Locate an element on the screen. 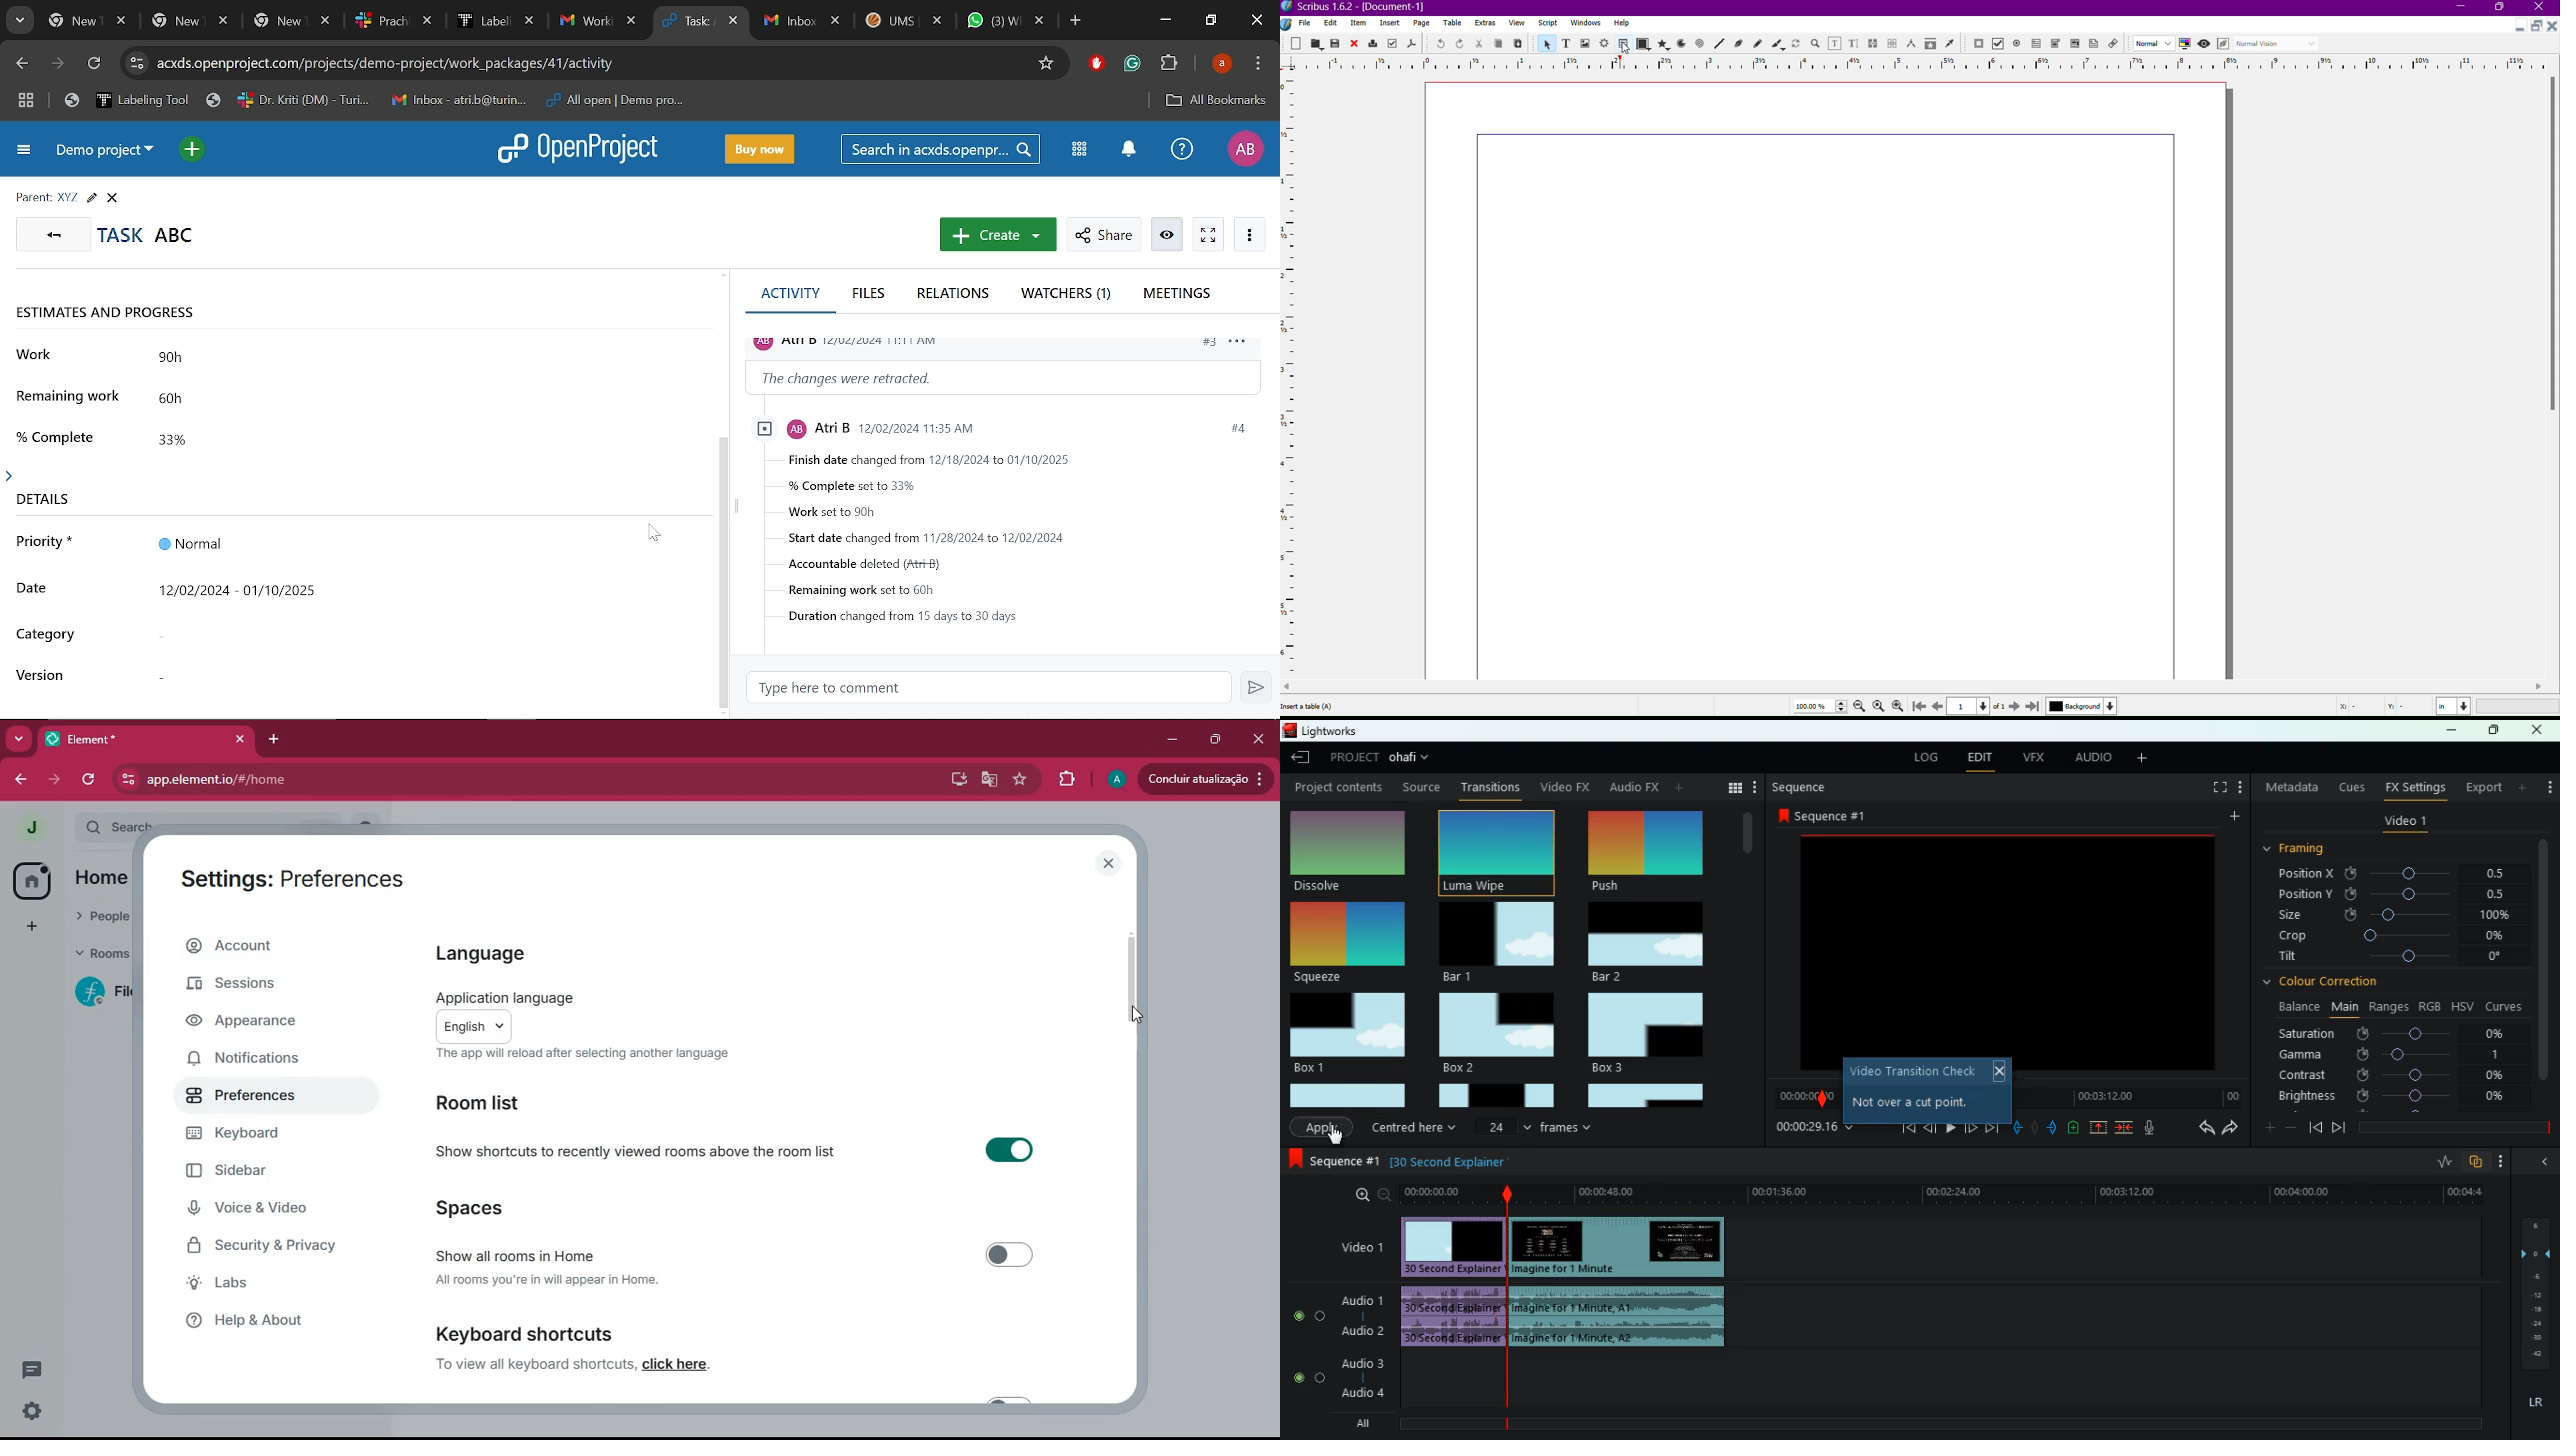  Page Number is located at coordinates (1970, 707).